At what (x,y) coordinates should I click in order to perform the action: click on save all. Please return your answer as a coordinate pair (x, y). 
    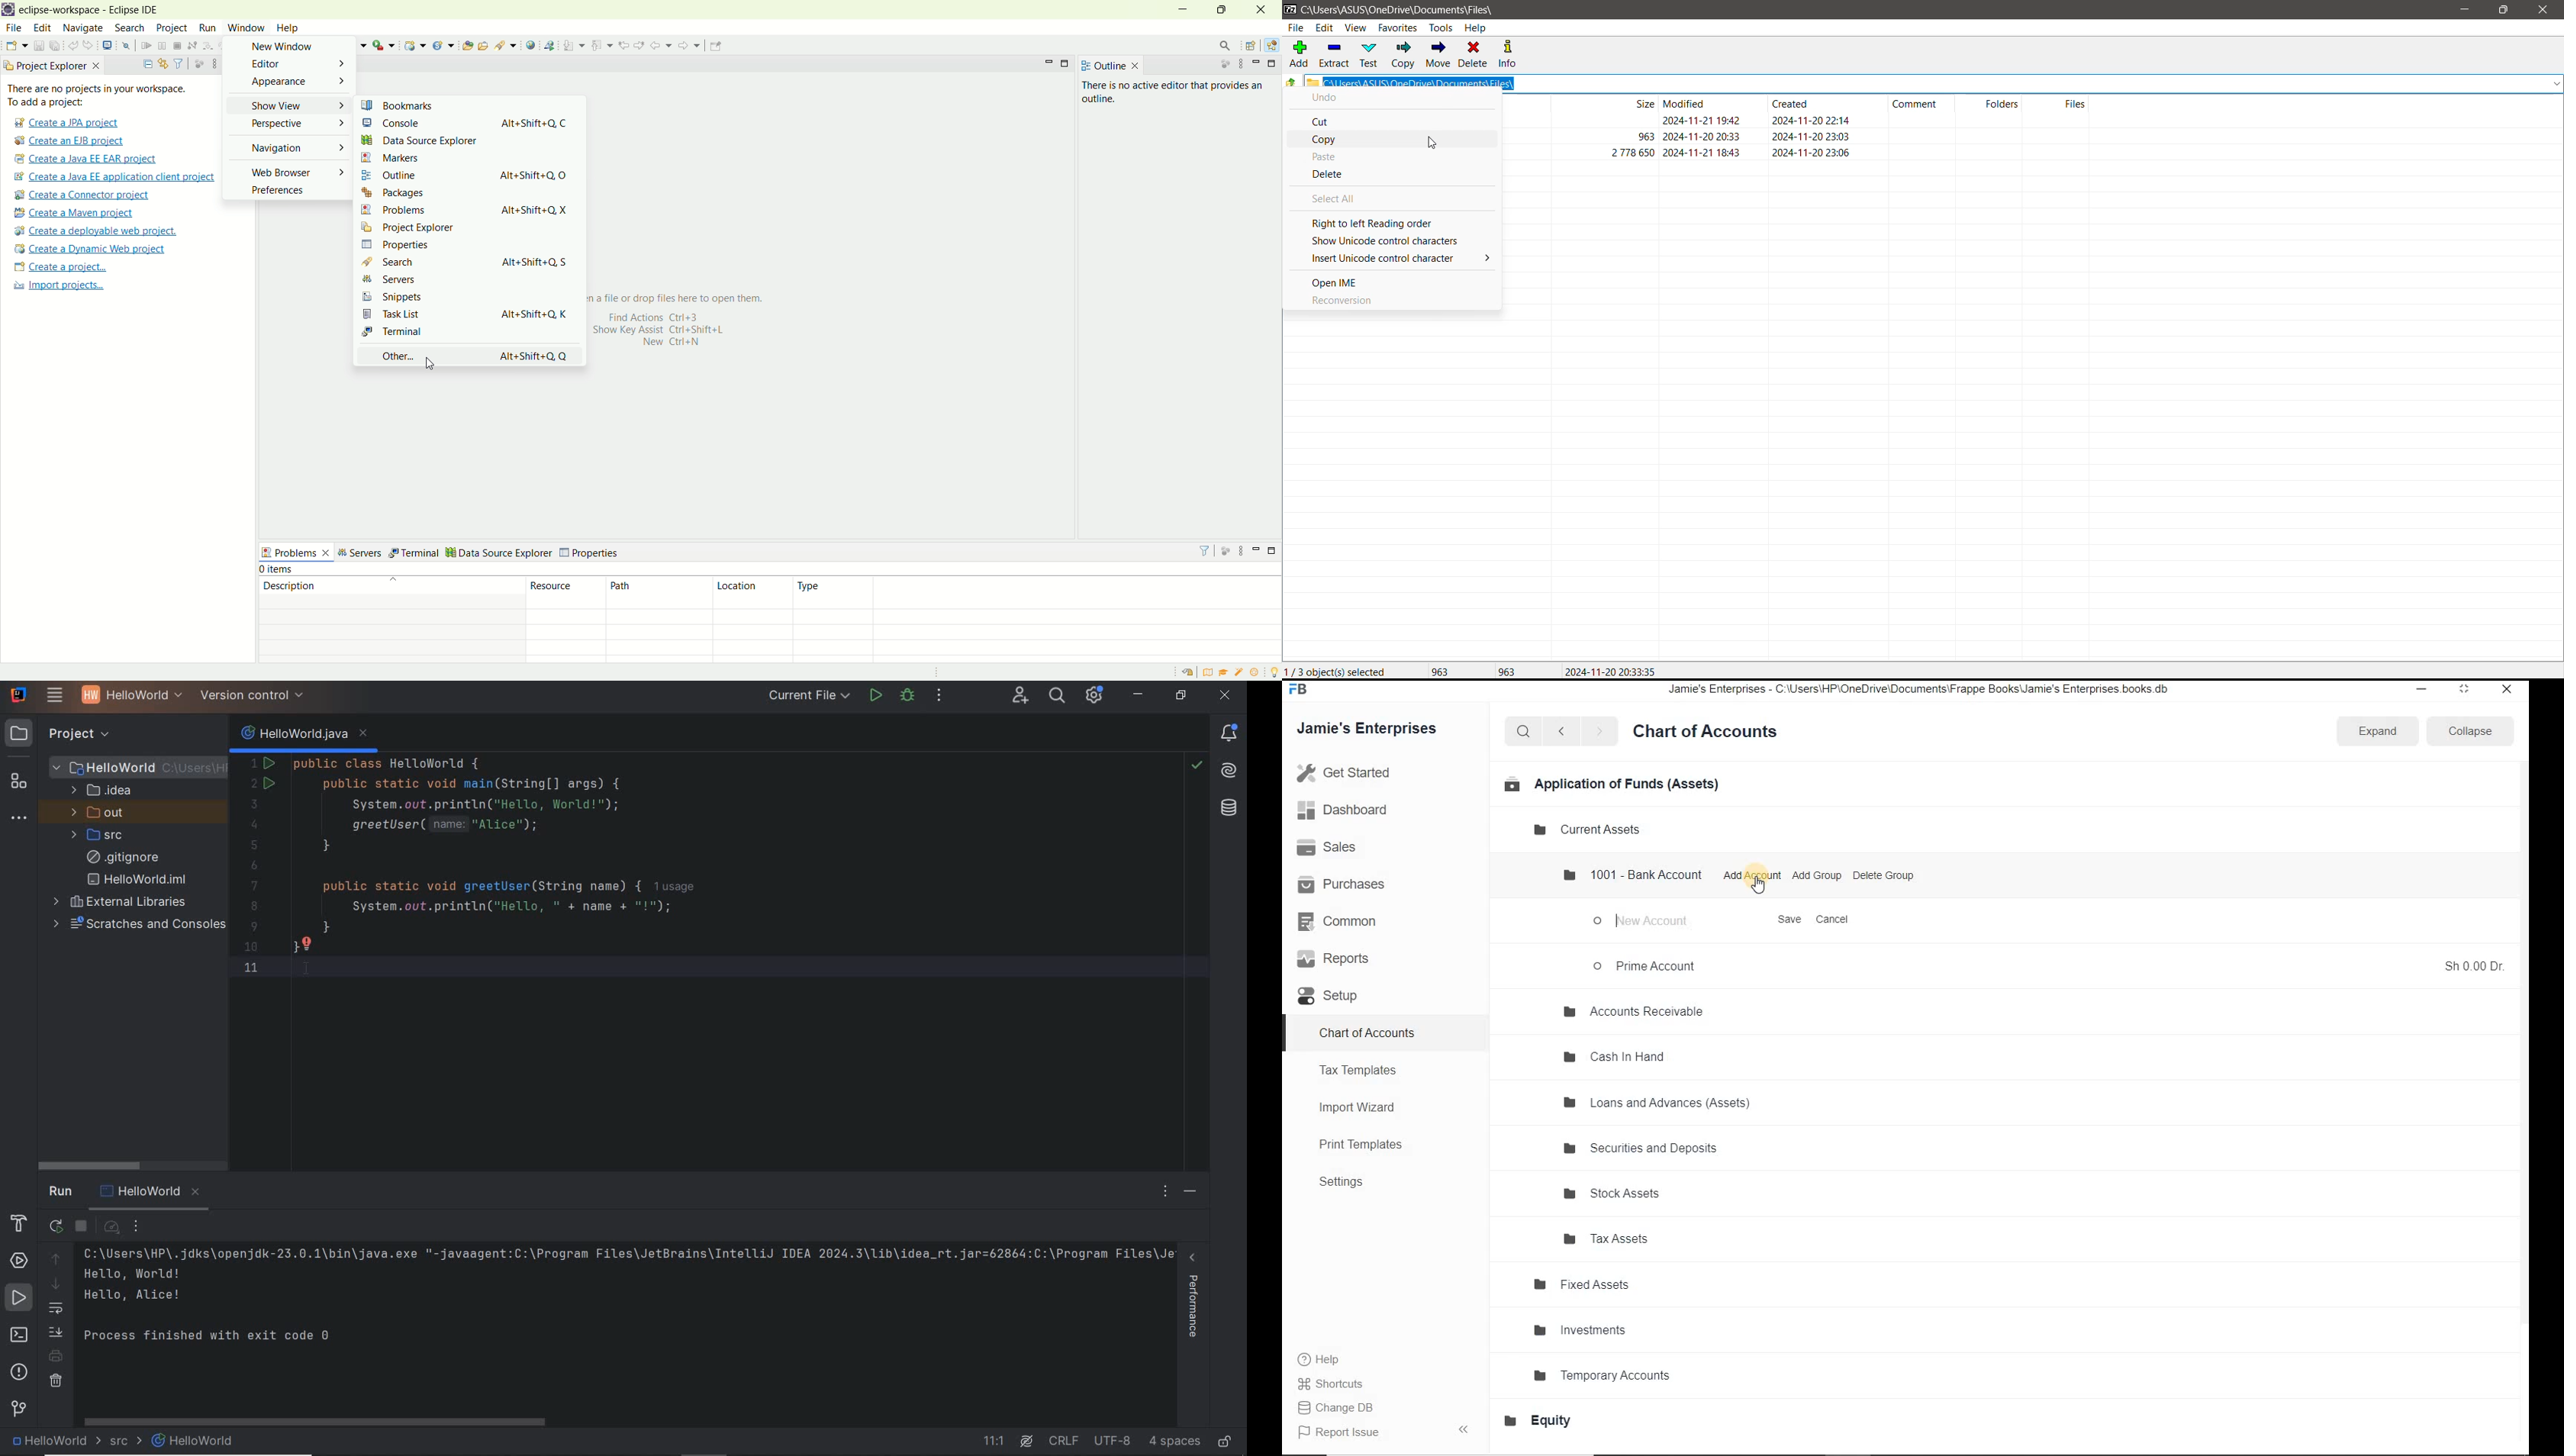
    Looking at the image, I should click on (55, 45).